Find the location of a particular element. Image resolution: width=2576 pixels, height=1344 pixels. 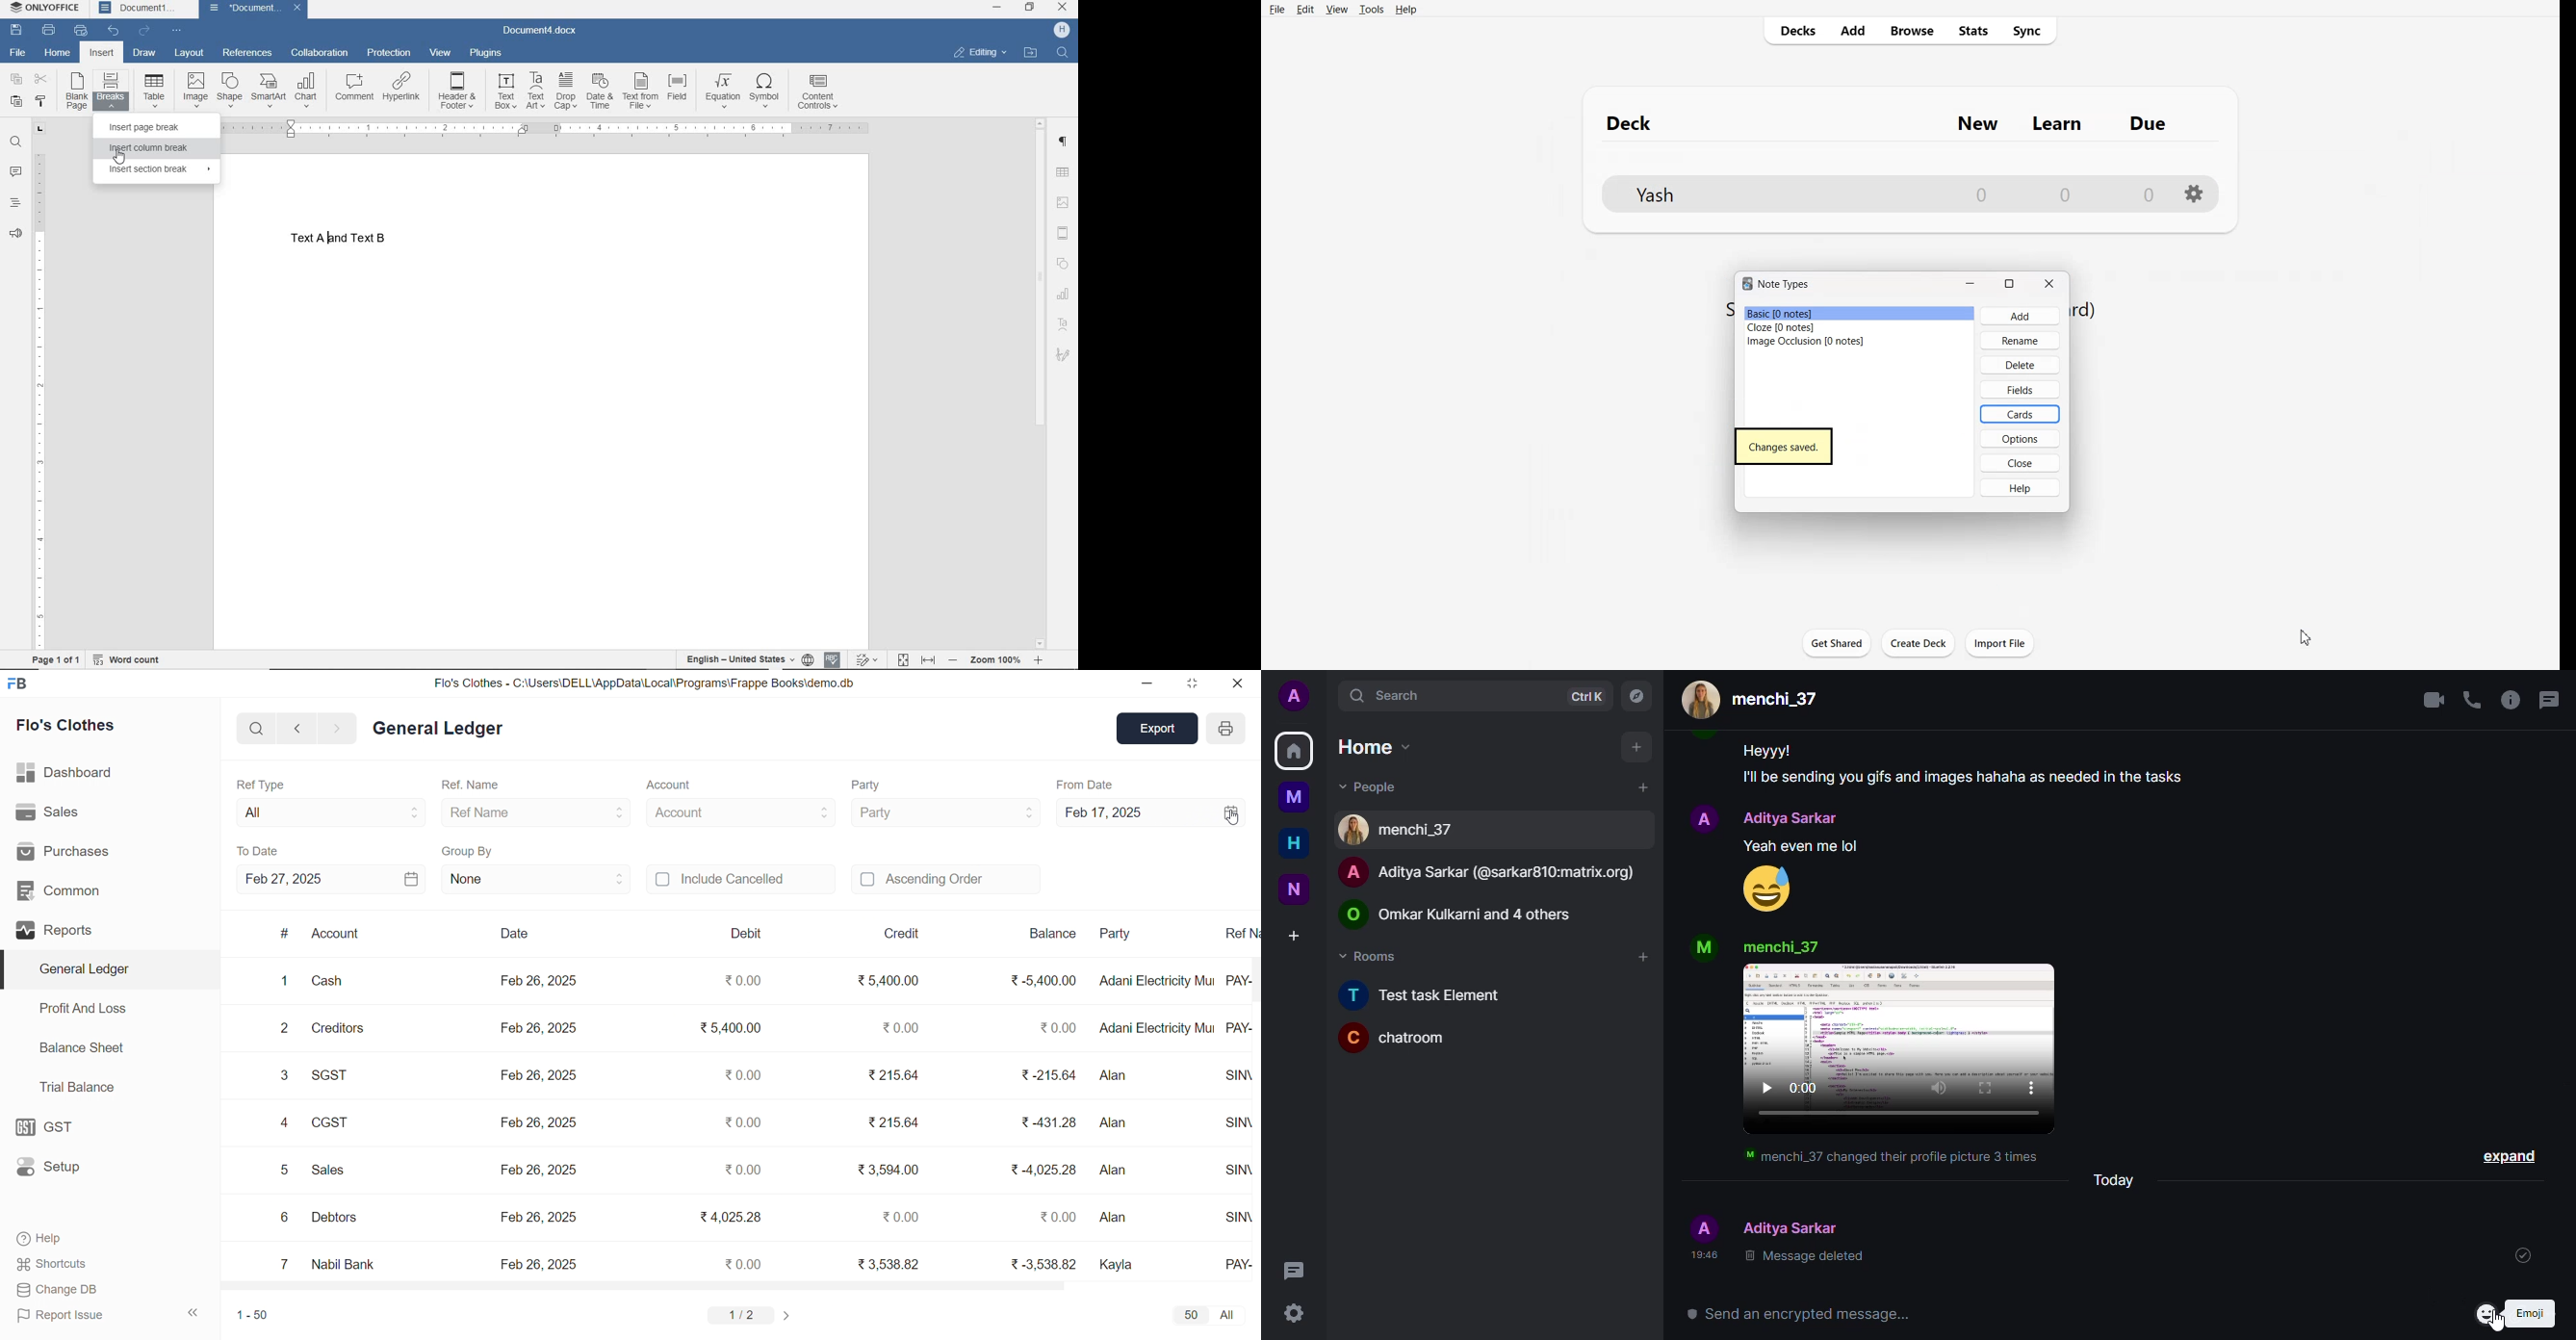

SINV- is located at coordinates (1238, 1122).